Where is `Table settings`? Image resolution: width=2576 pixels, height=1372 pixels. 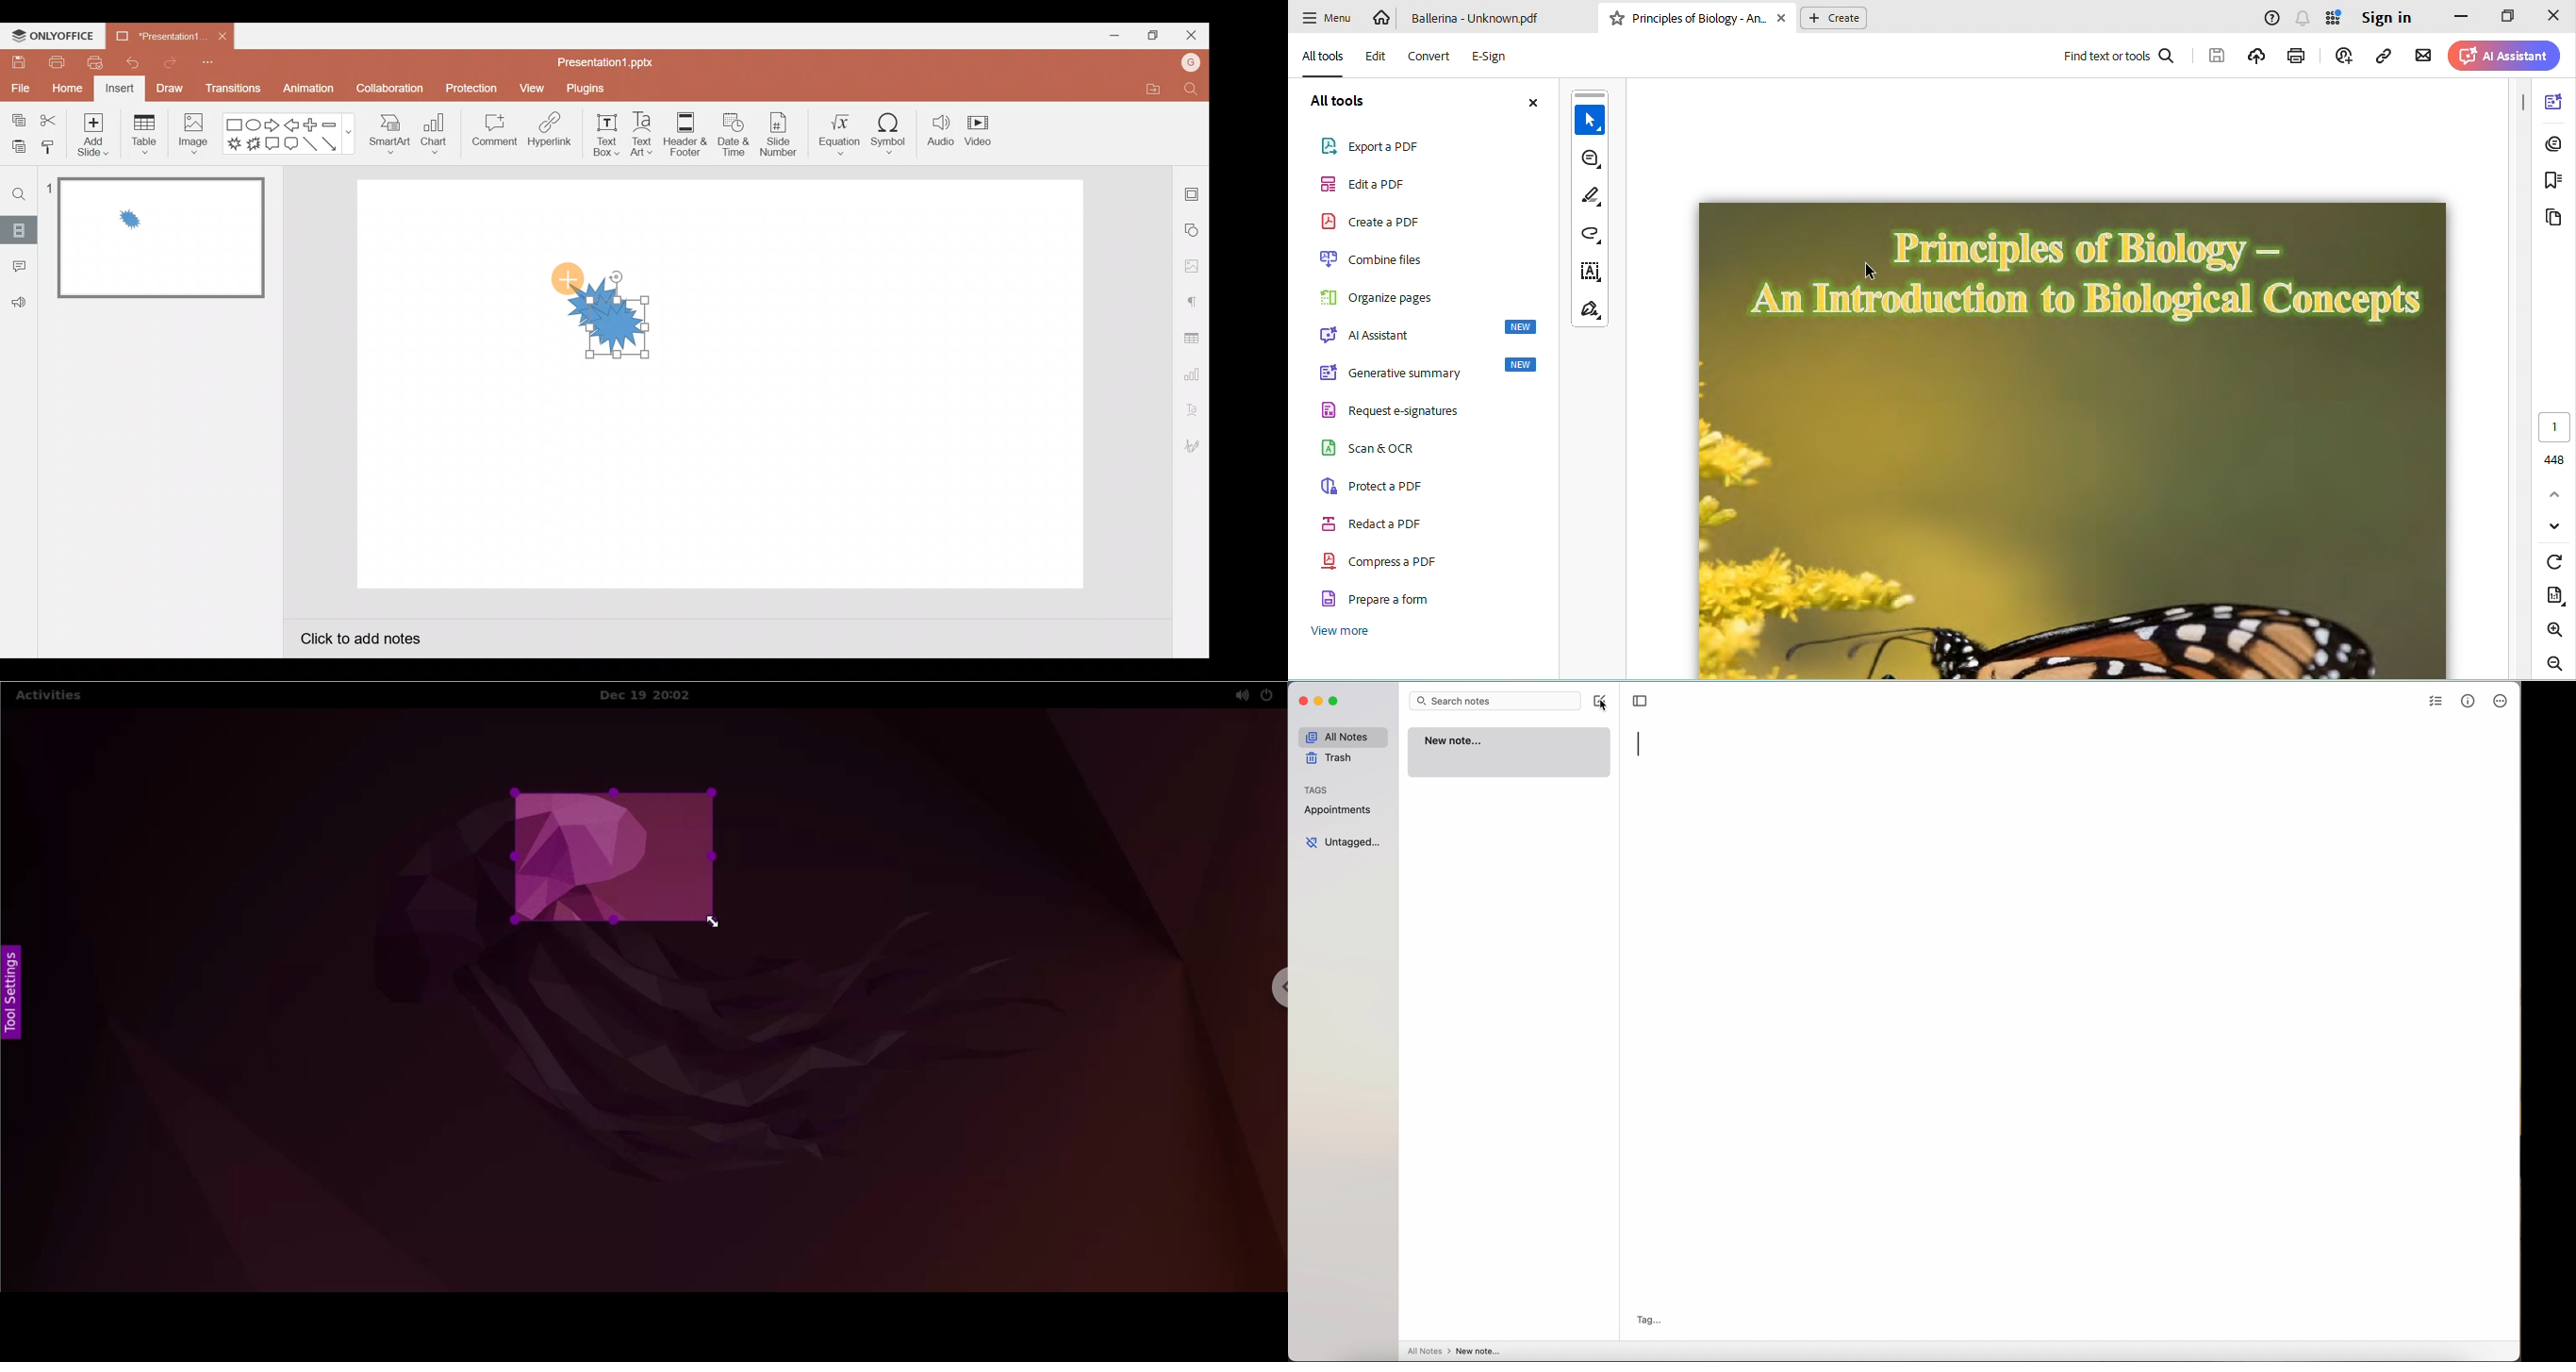 Table settings is located at coordinates (1195, 335).